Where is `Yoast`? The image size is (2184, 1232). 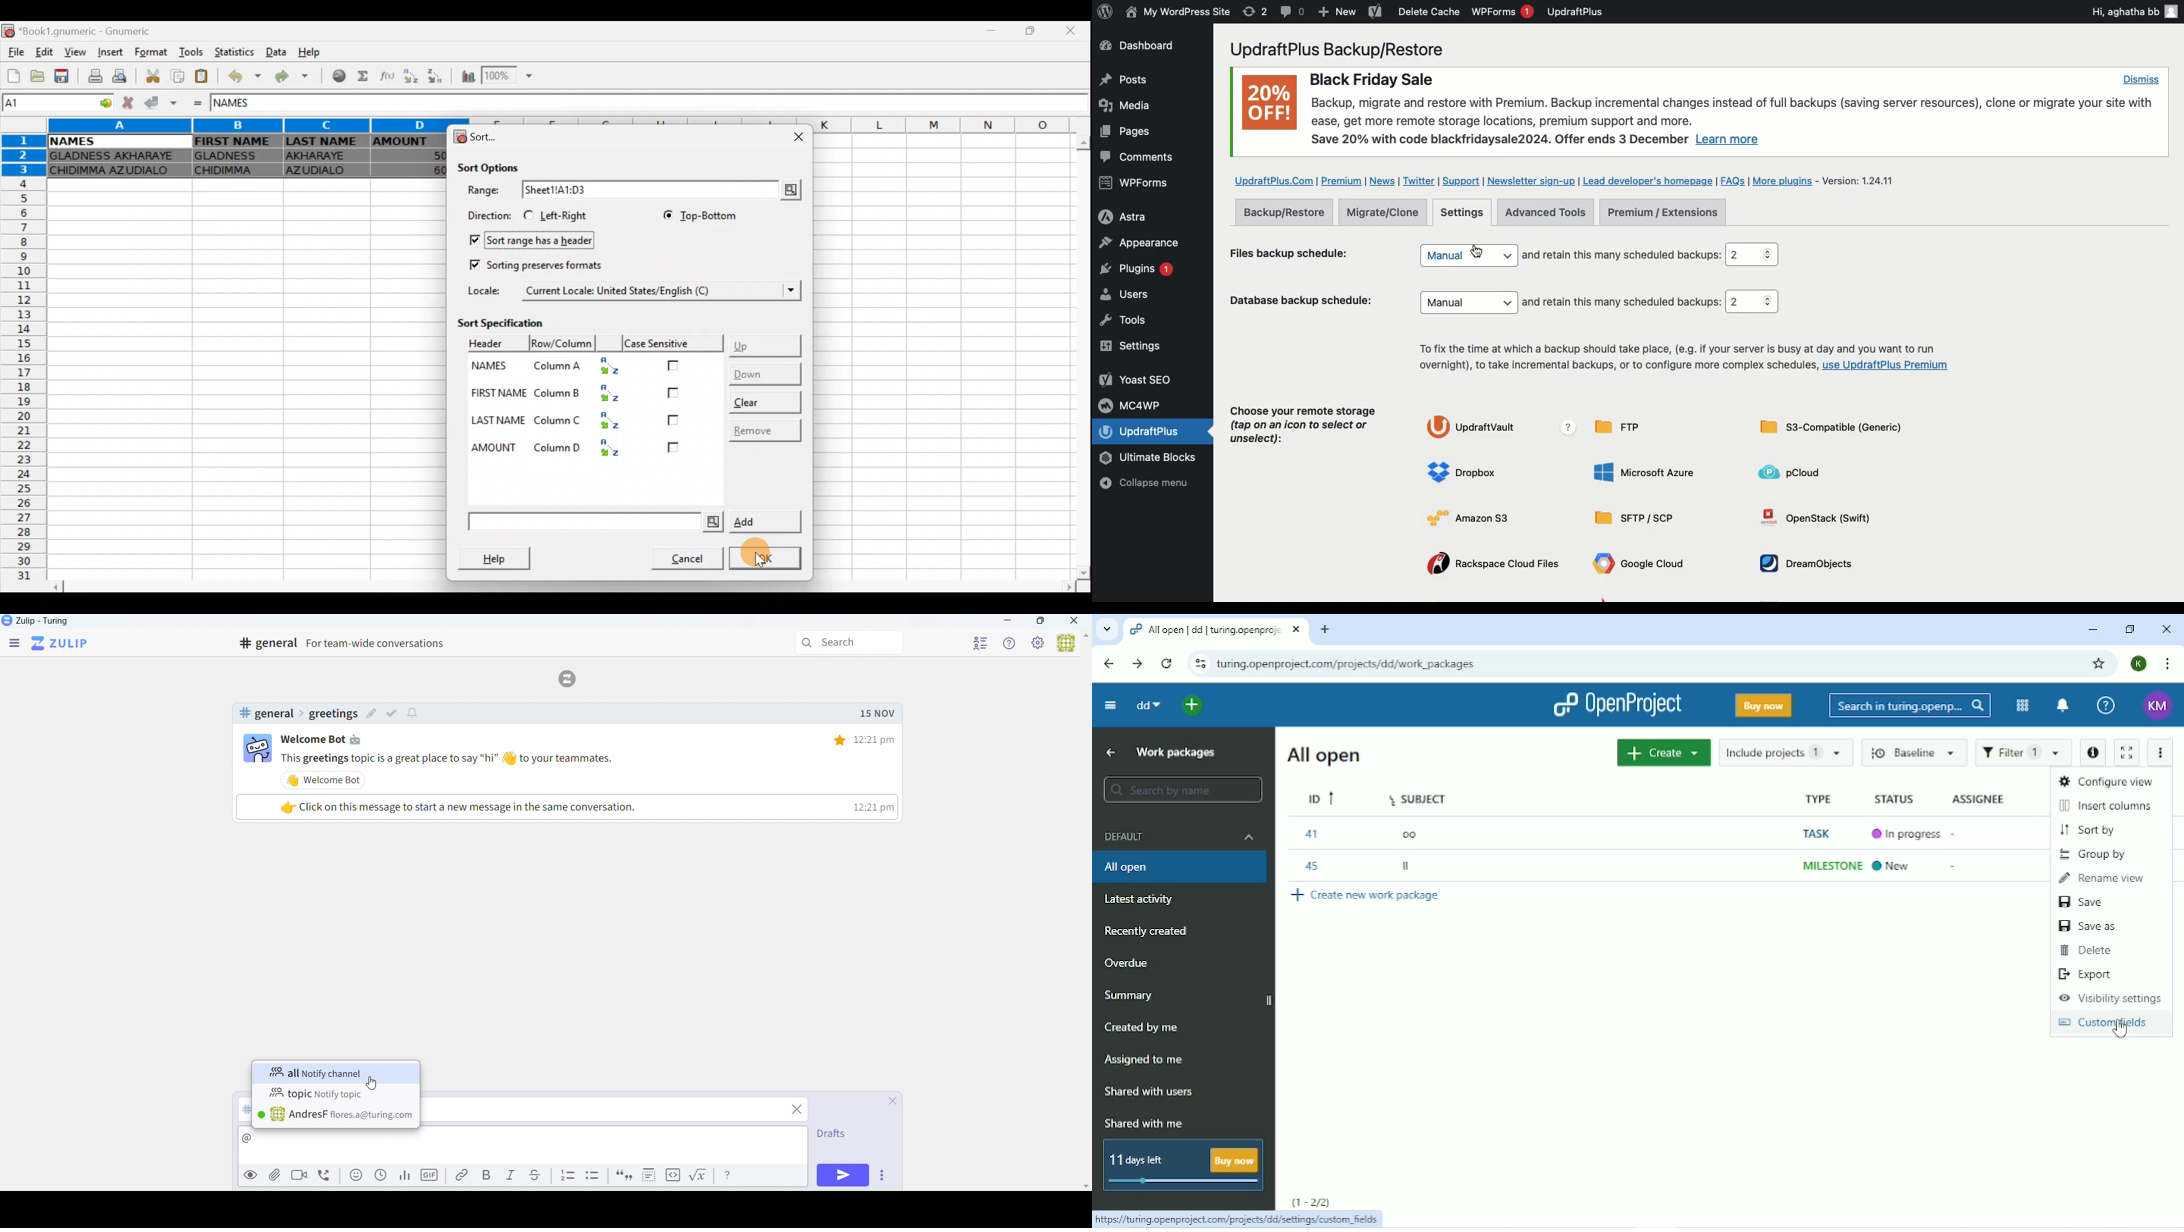 Yoast is located at coordinates (1374, 13).